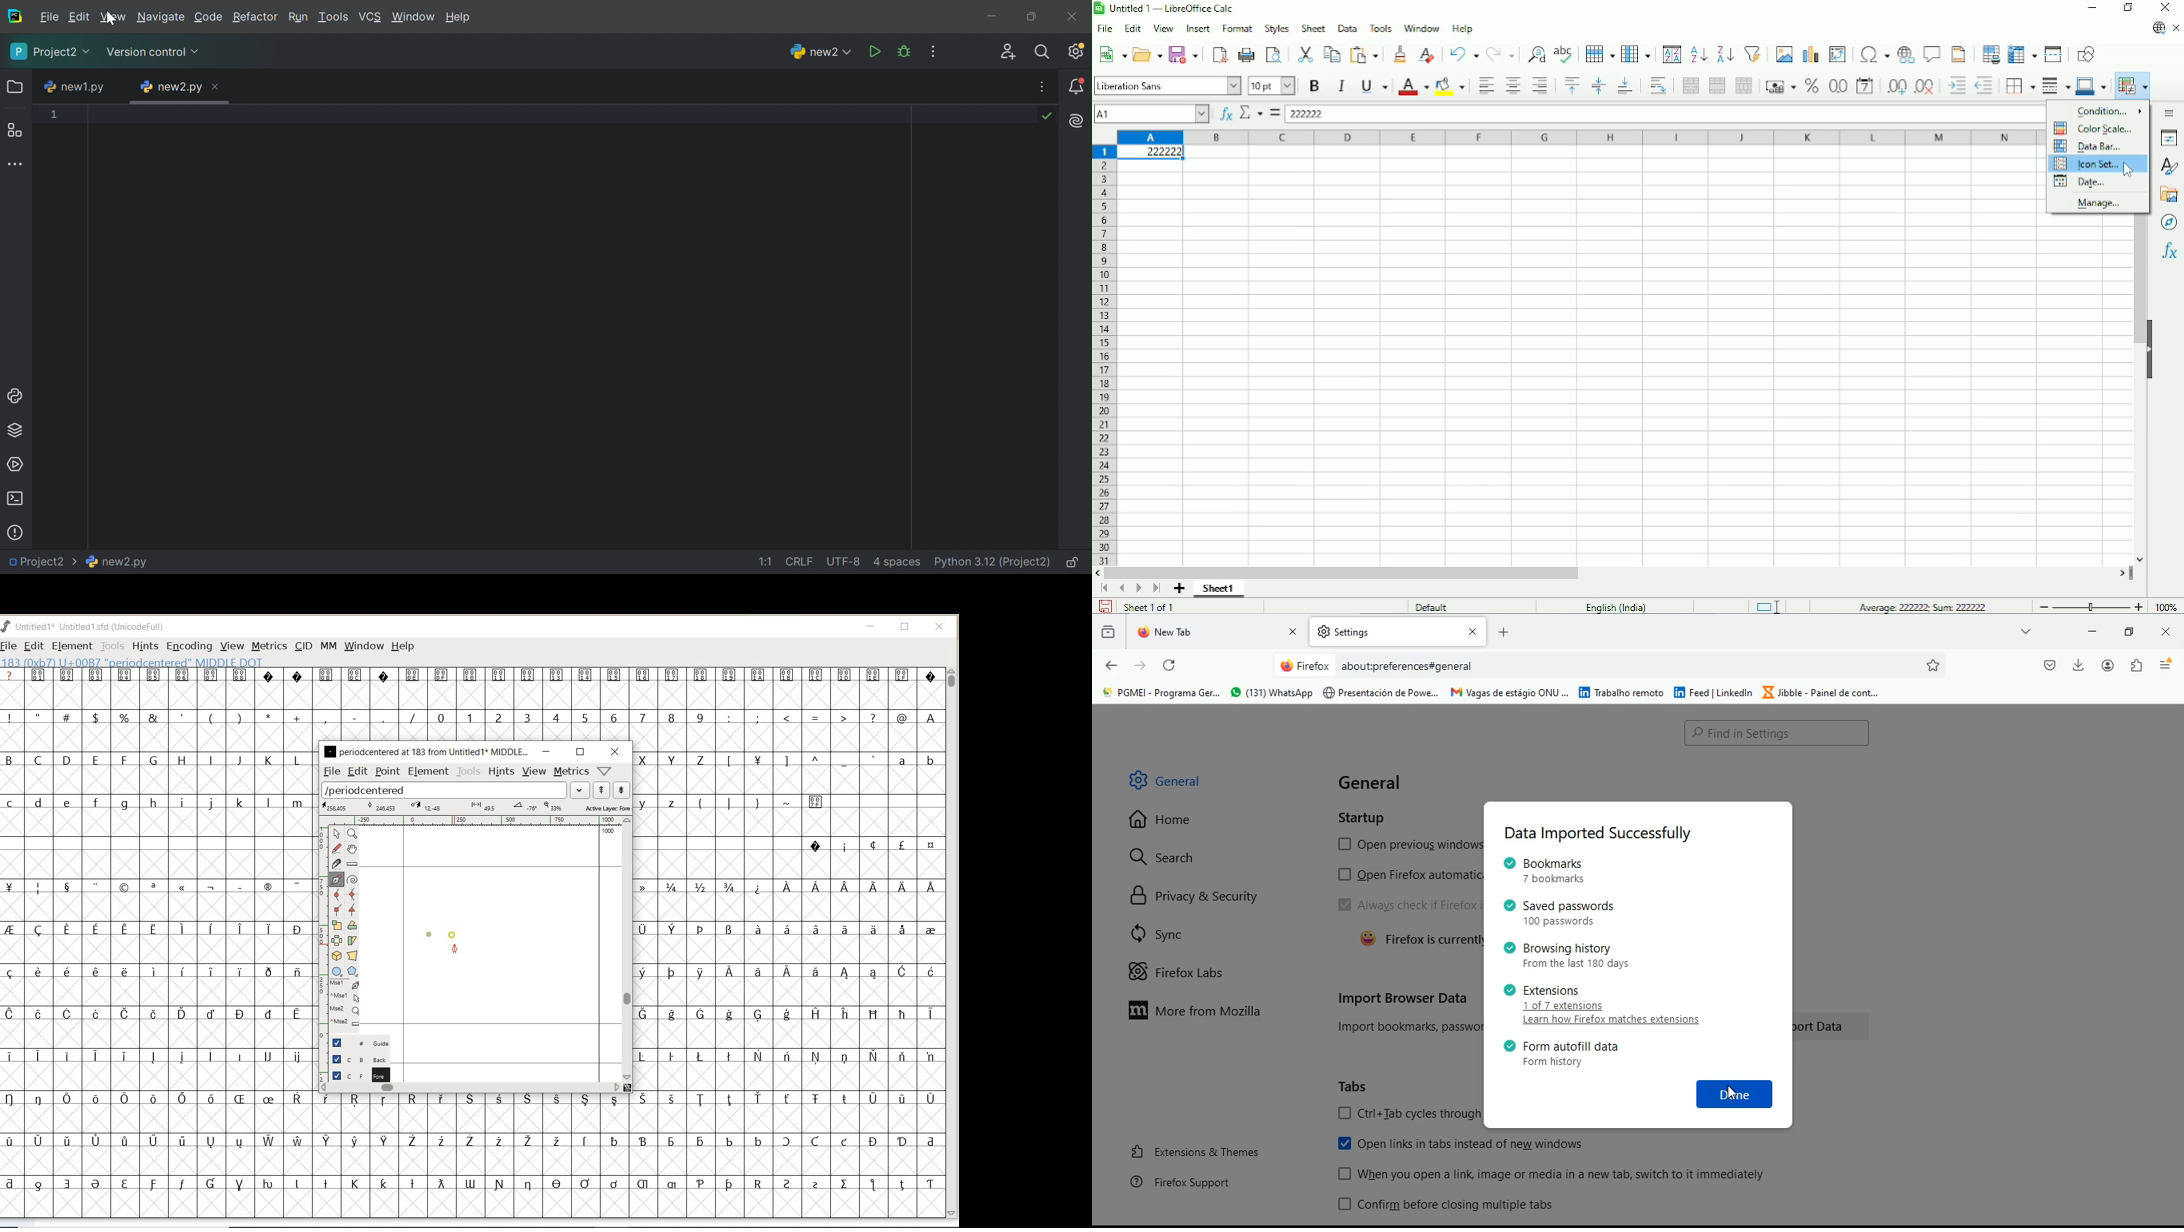  I want to click on sync, so click(1197, 933).